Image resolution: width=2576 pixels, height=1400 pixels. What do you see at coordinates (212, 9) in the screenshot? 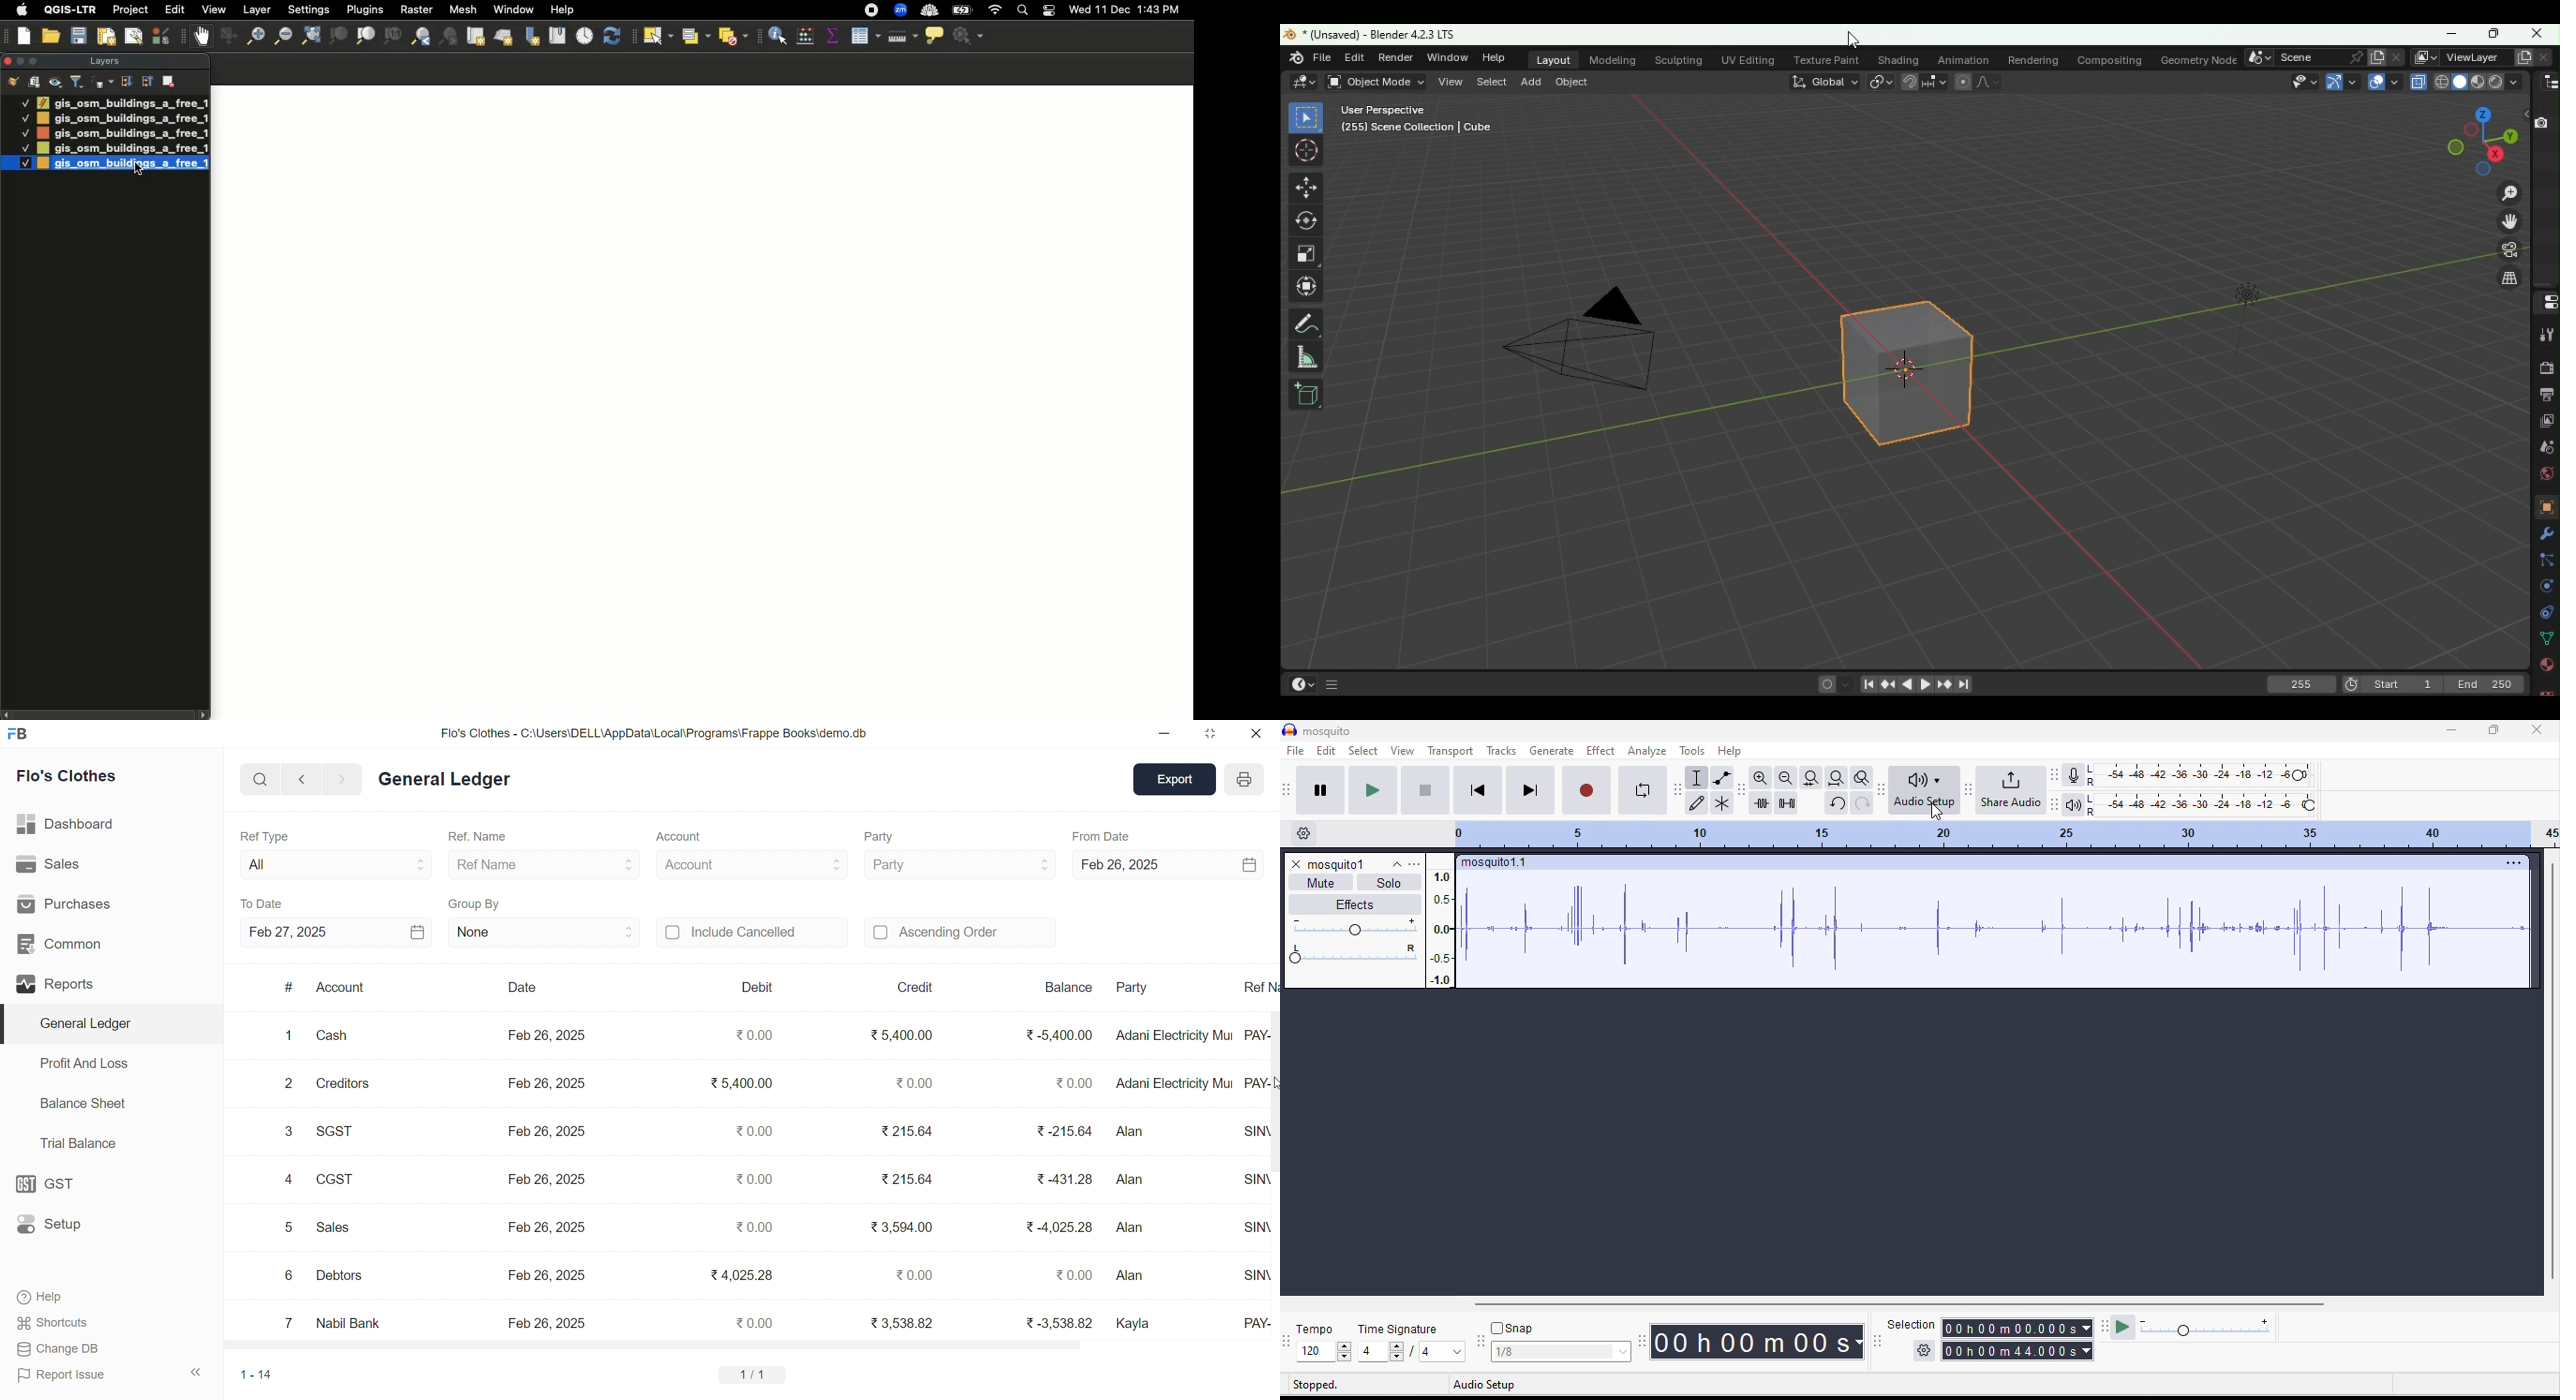
I see `View` at bounding box center [212, 9].